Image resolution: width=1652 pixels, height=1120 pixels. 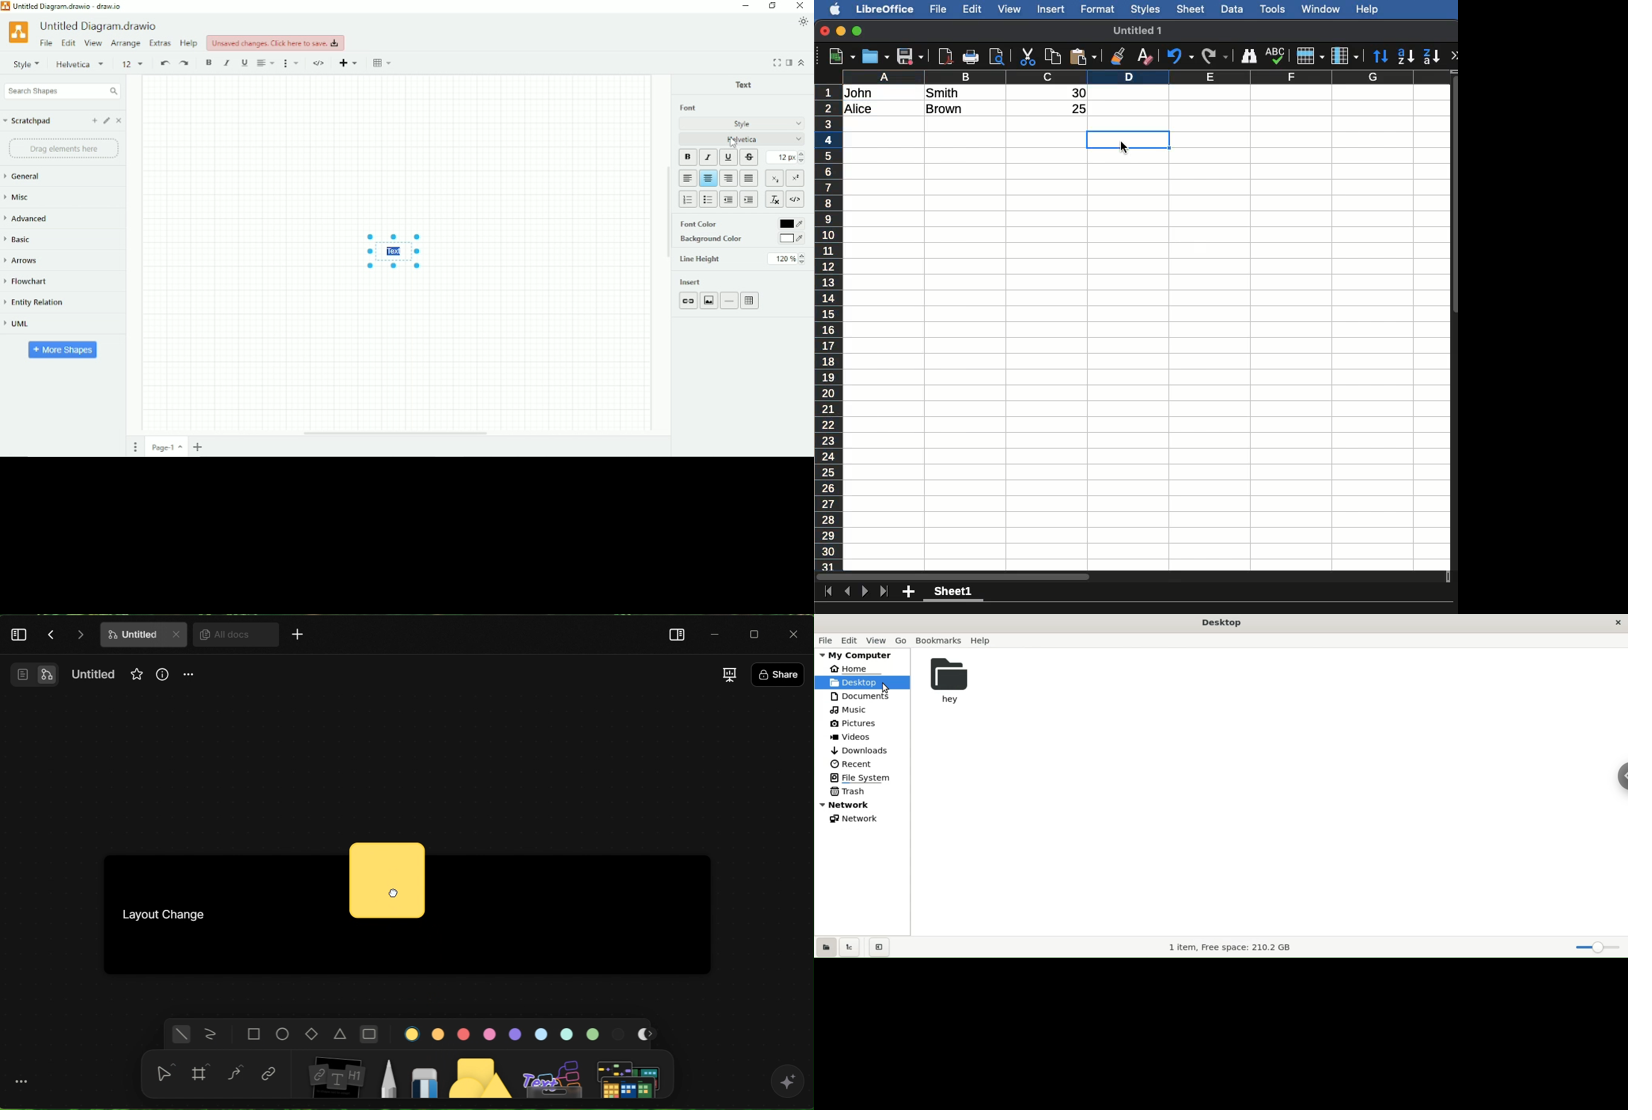 What do you see at coordinates (708, 157) in the screenshot?
I see `Italic` at bounding box center [708, 157].